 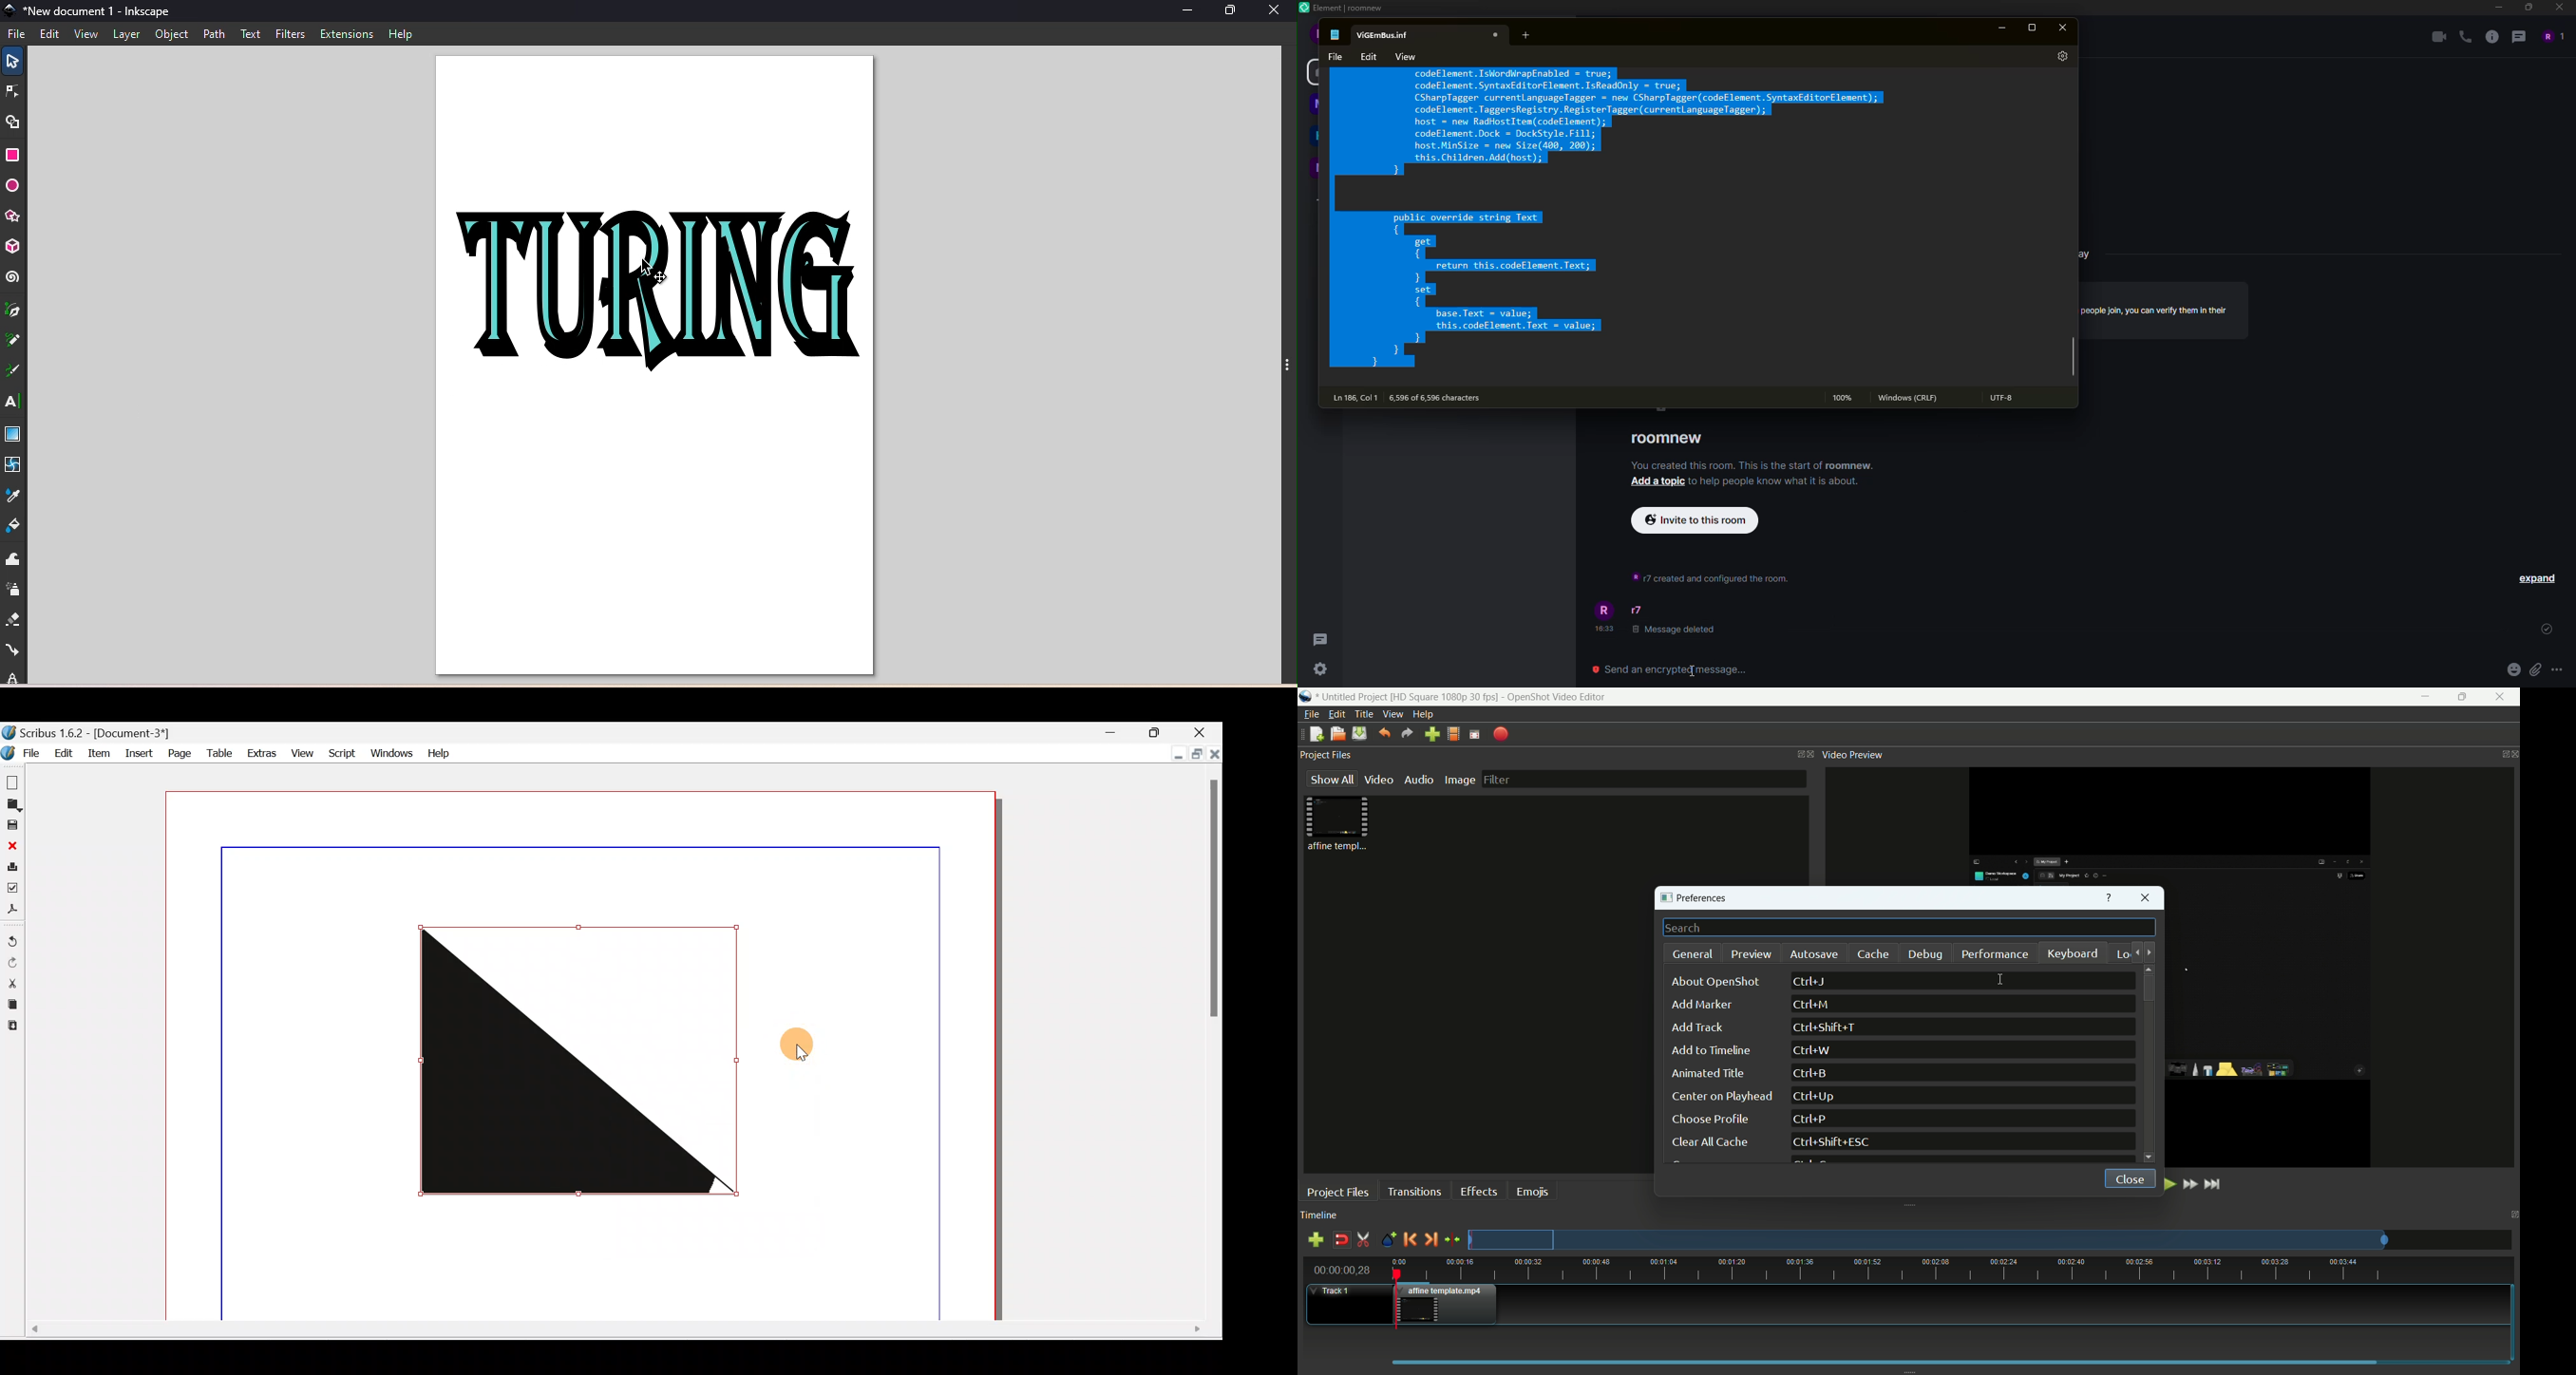 What do you see at coordinates (16, 1026) in the screenshot?
I see `Paste` at bounding box center [16, 1026].